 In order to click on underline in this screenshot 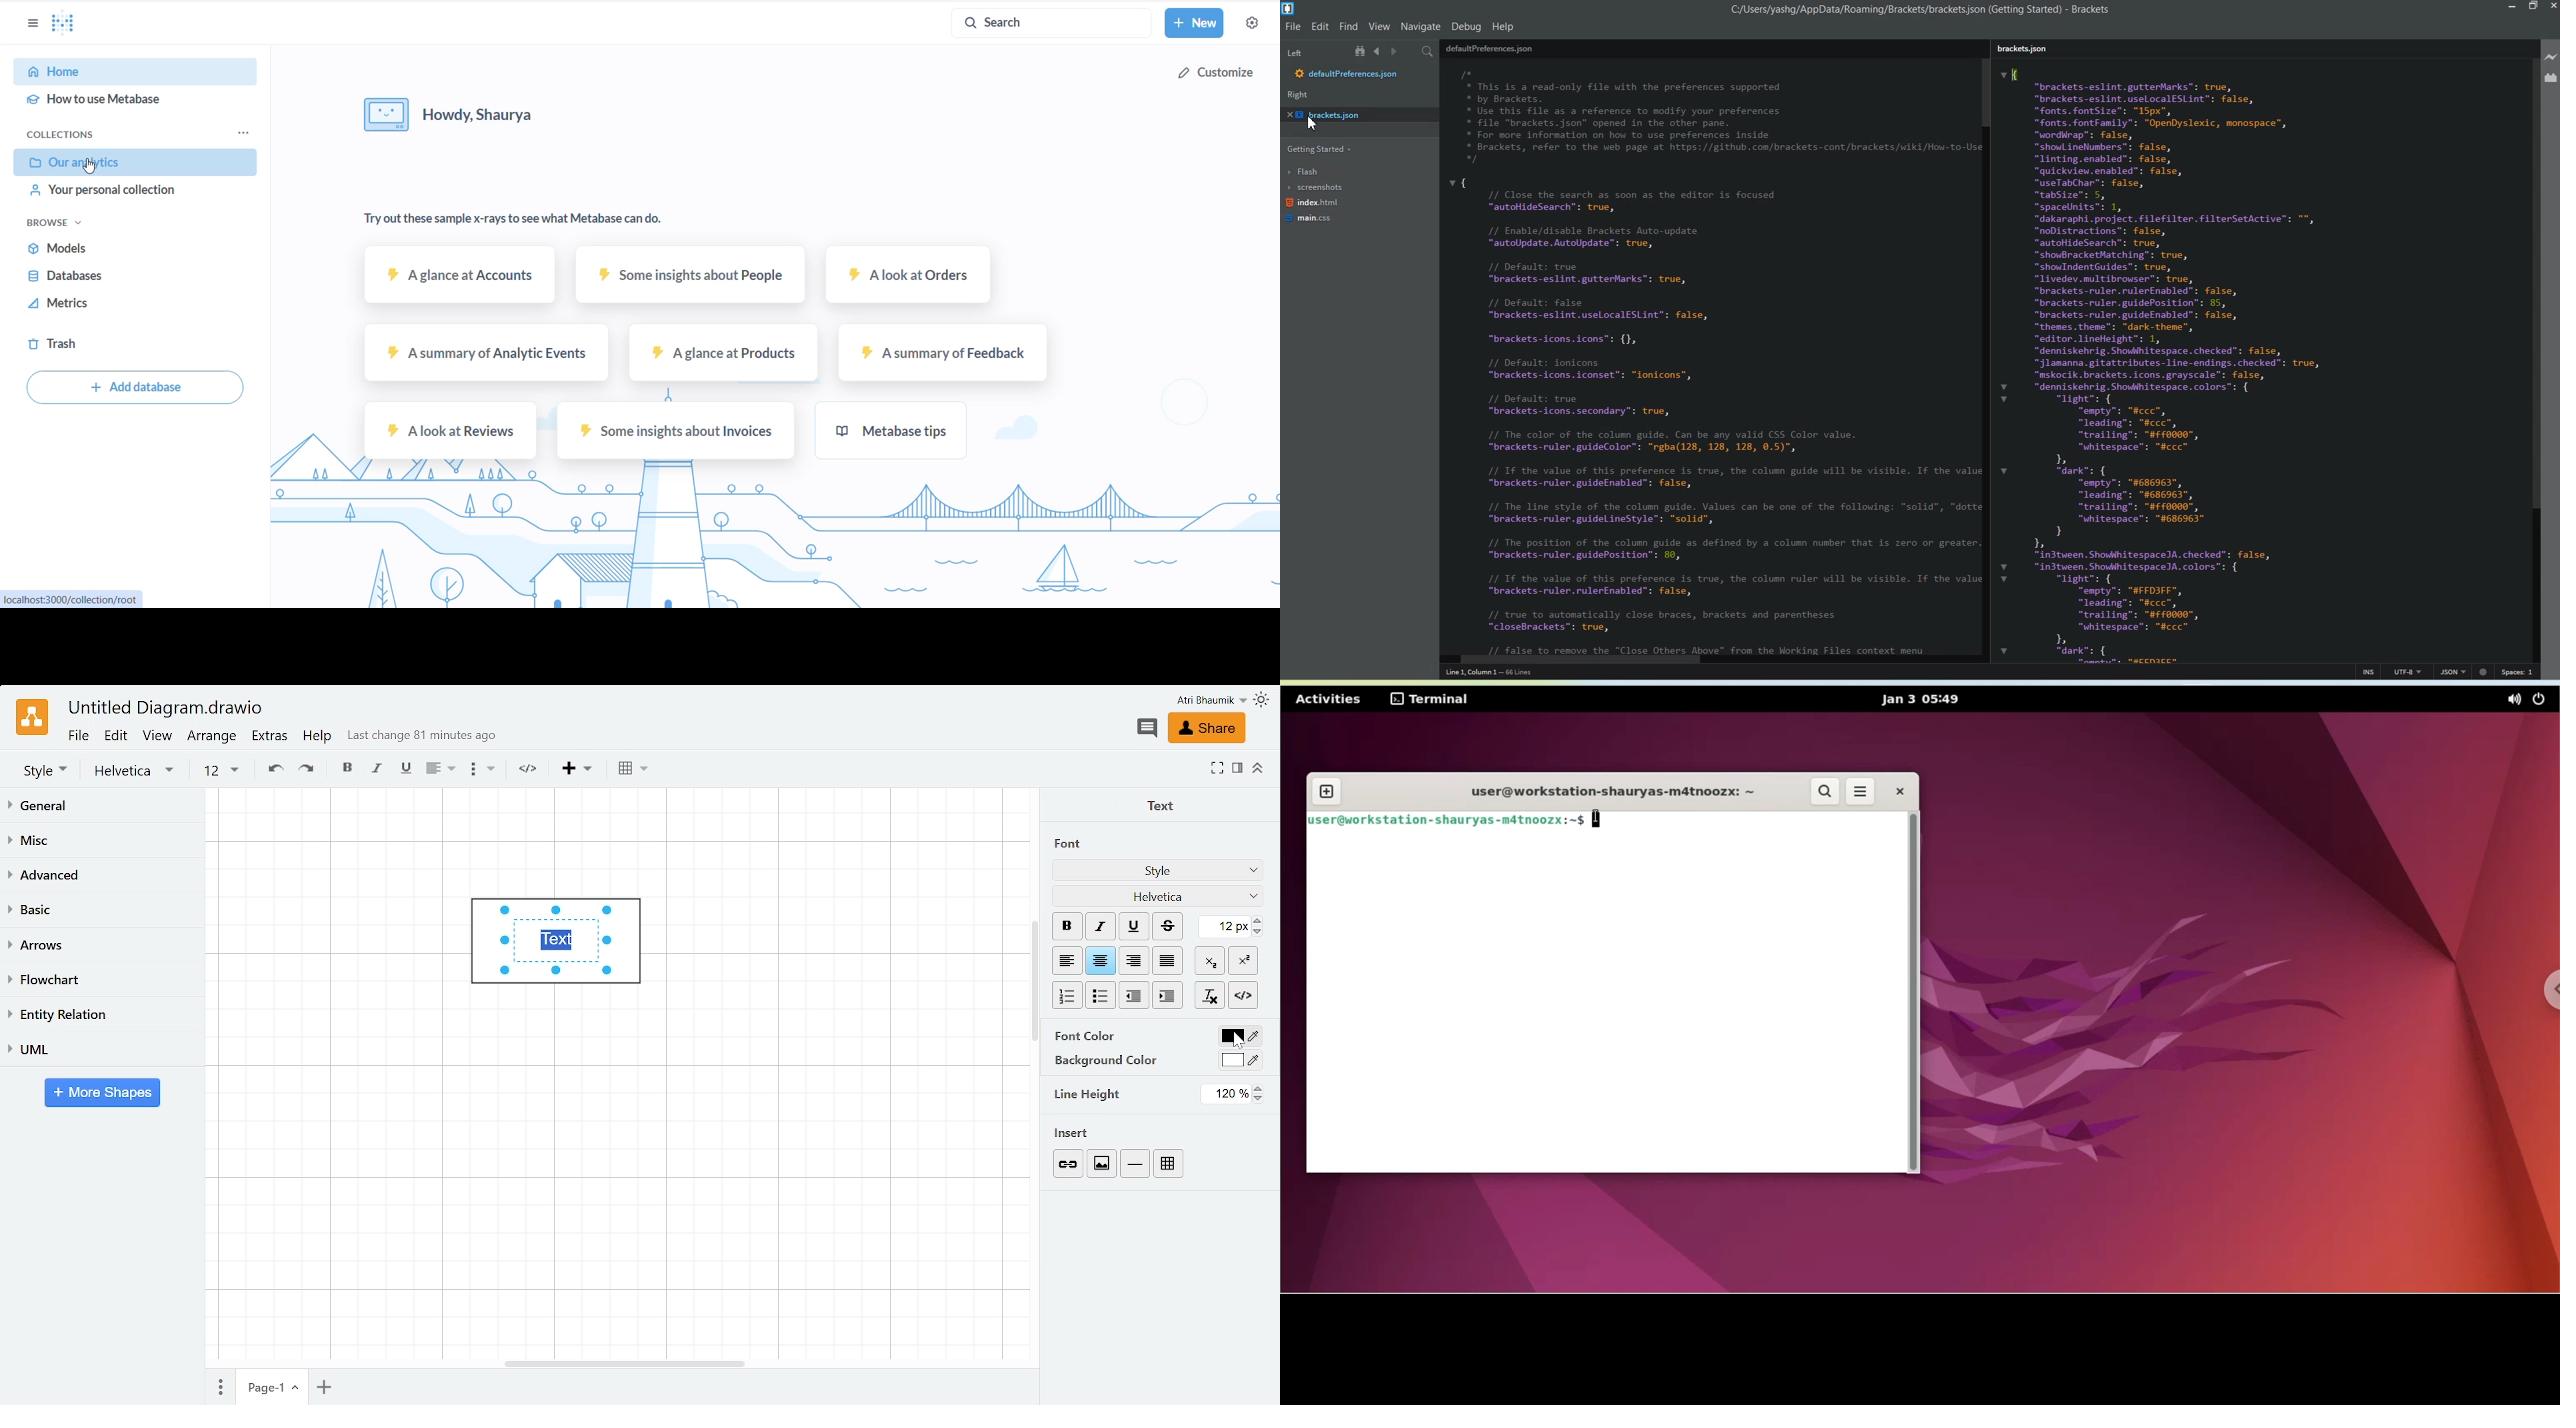, I will do `click(405, 769)`.